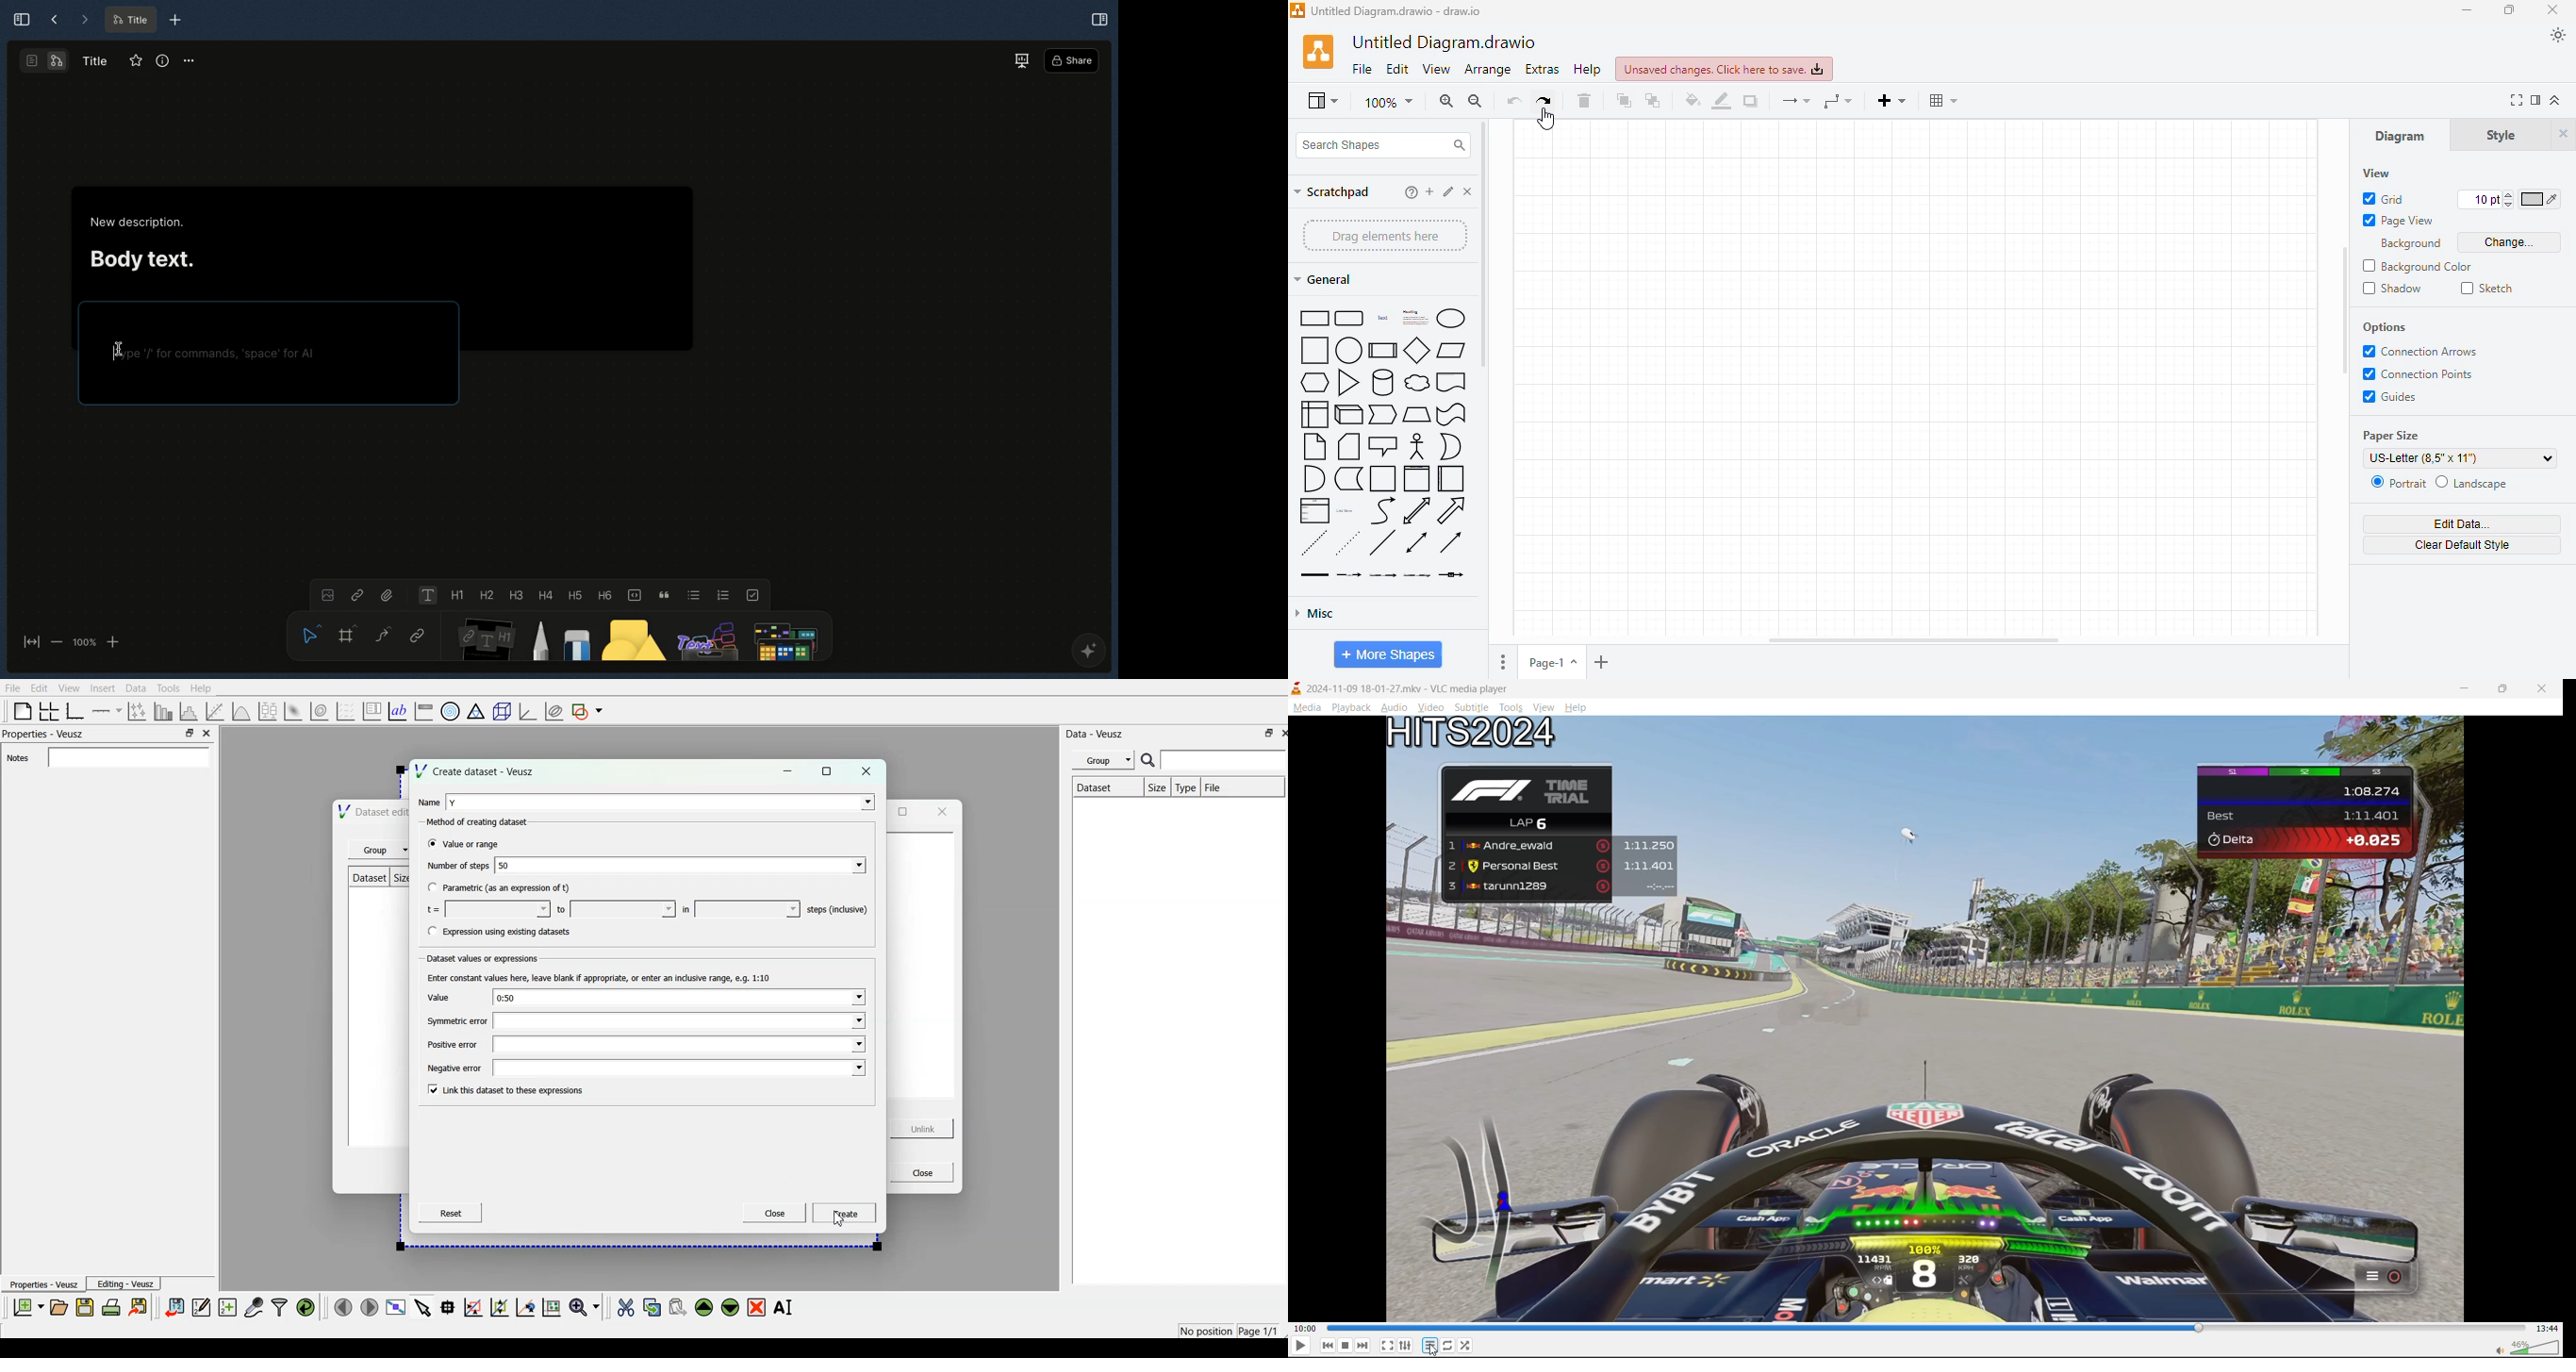 The height and width of the screenshot is (1372, 2576). Describe the element at coordinates (691, 594) in the screenshot. I see `Bulleted list` at that location.